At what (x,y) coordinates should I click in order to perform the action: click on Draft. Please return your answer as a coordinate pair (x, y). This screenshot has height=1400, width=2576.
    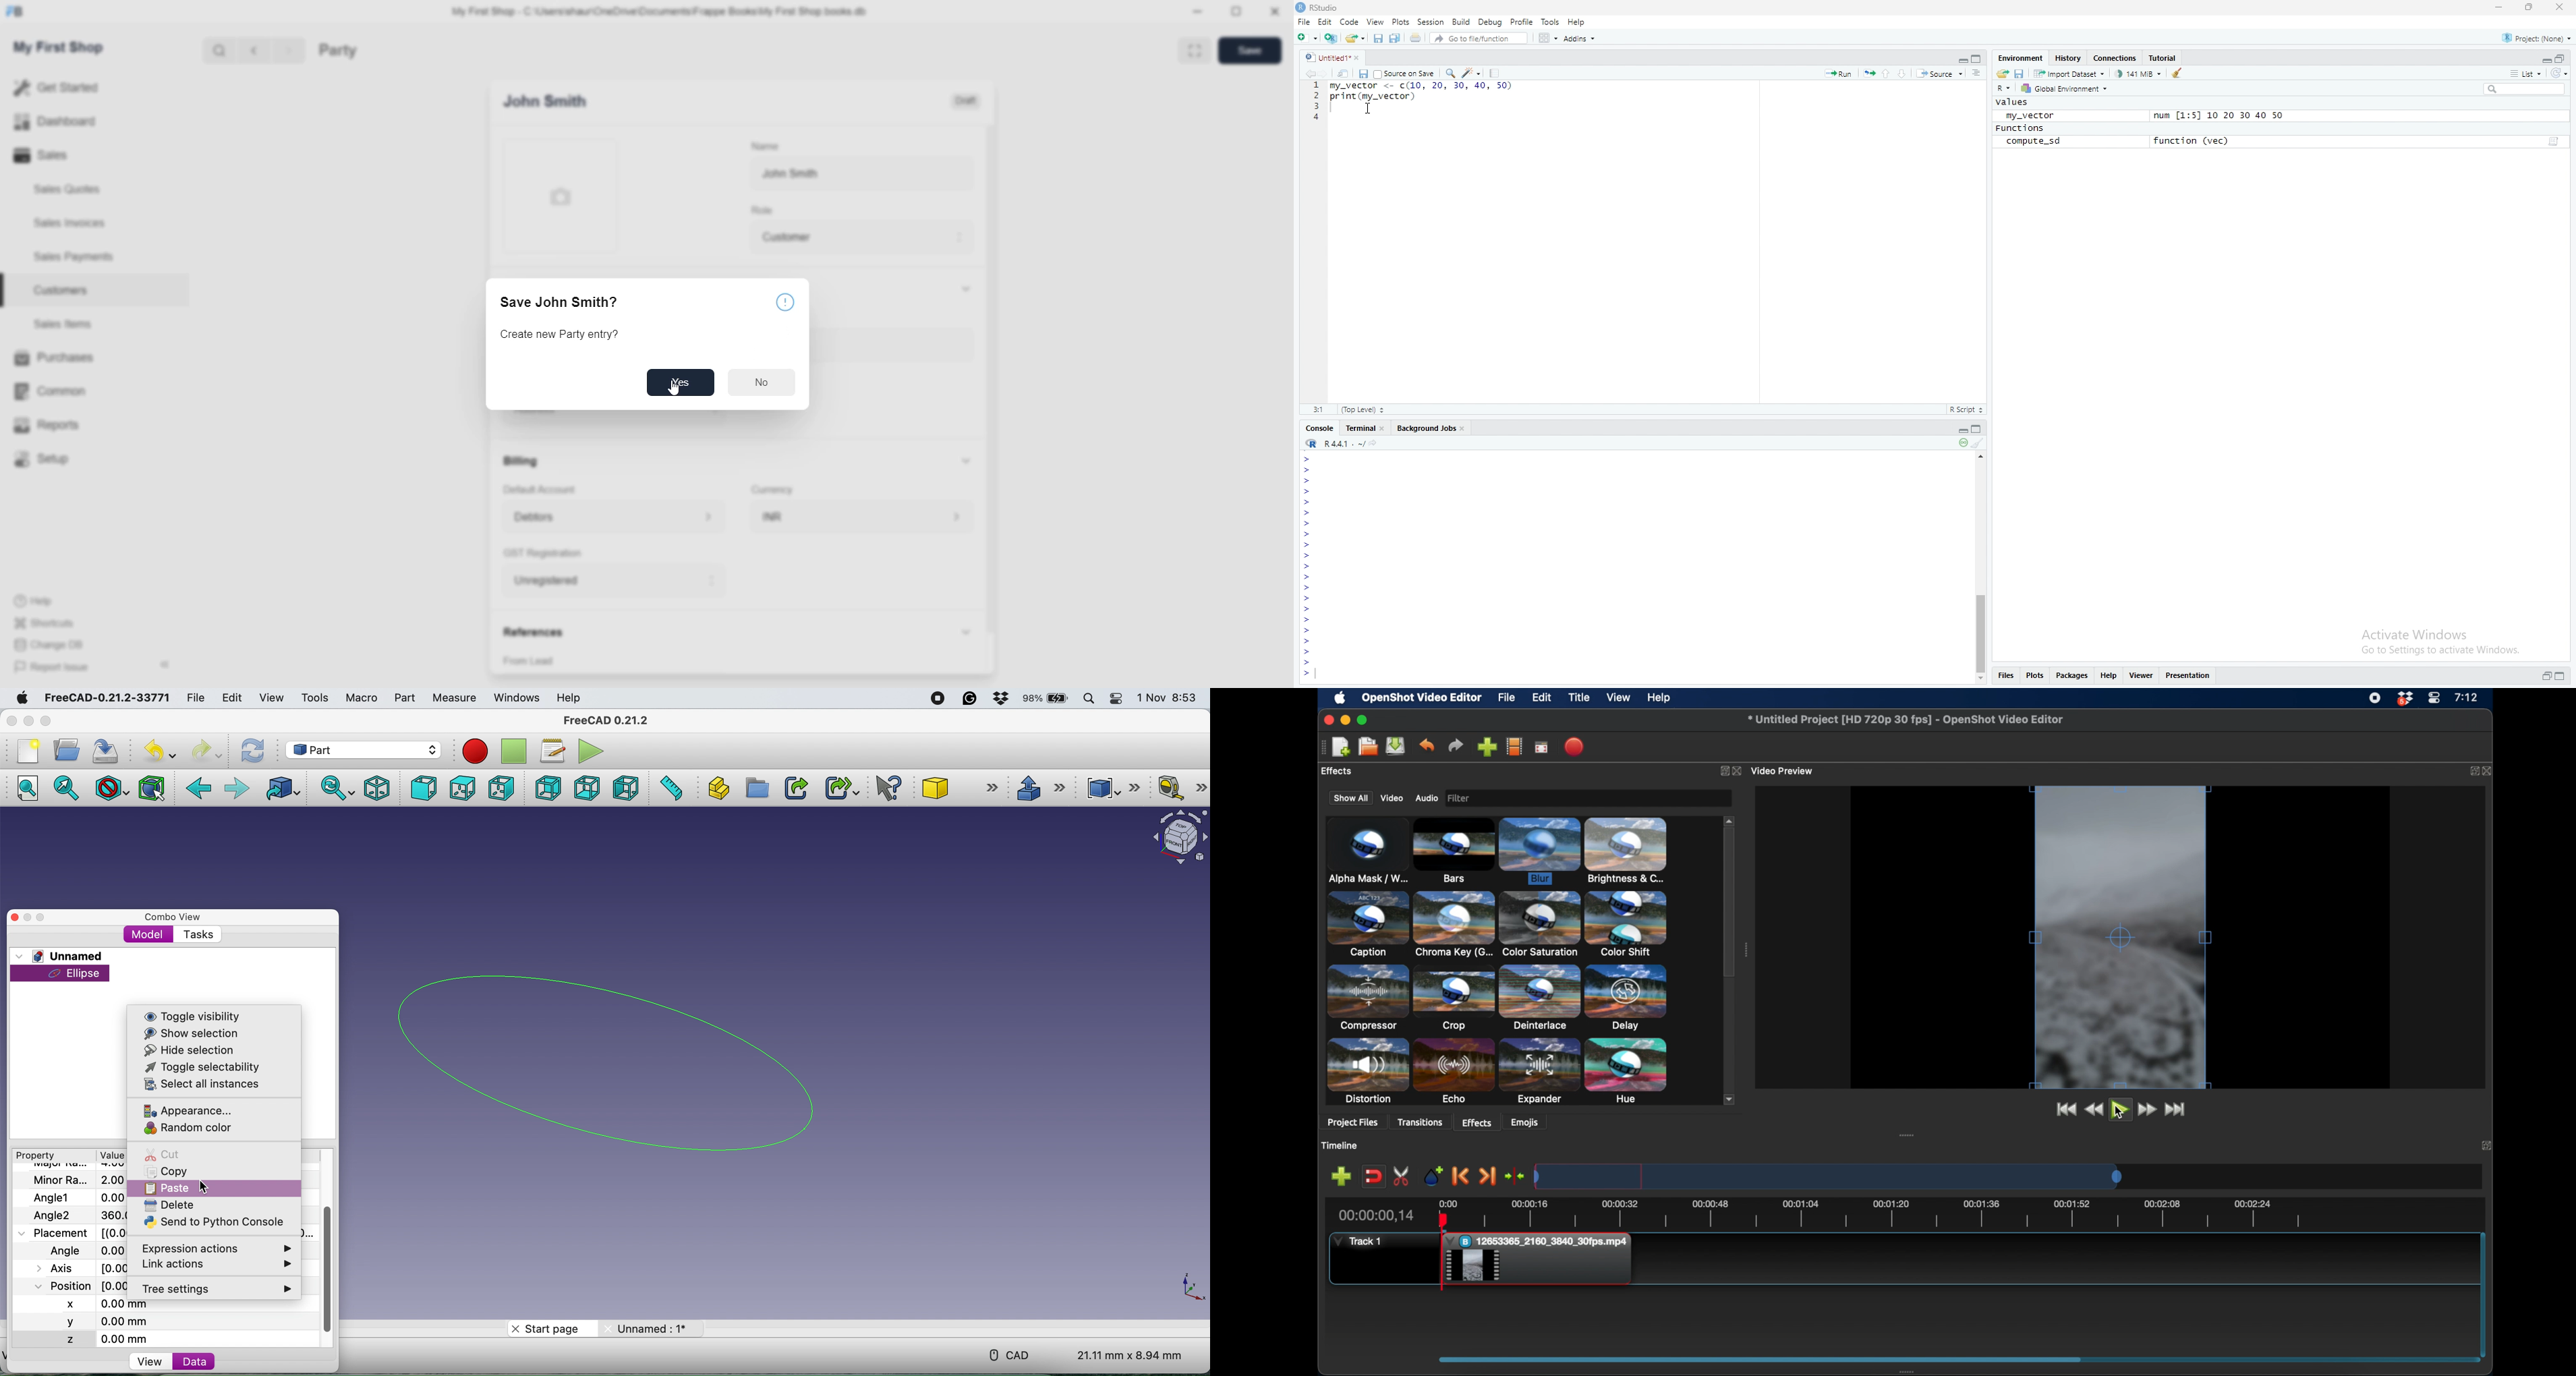
    Looking at the image, I should click on (970, 102).